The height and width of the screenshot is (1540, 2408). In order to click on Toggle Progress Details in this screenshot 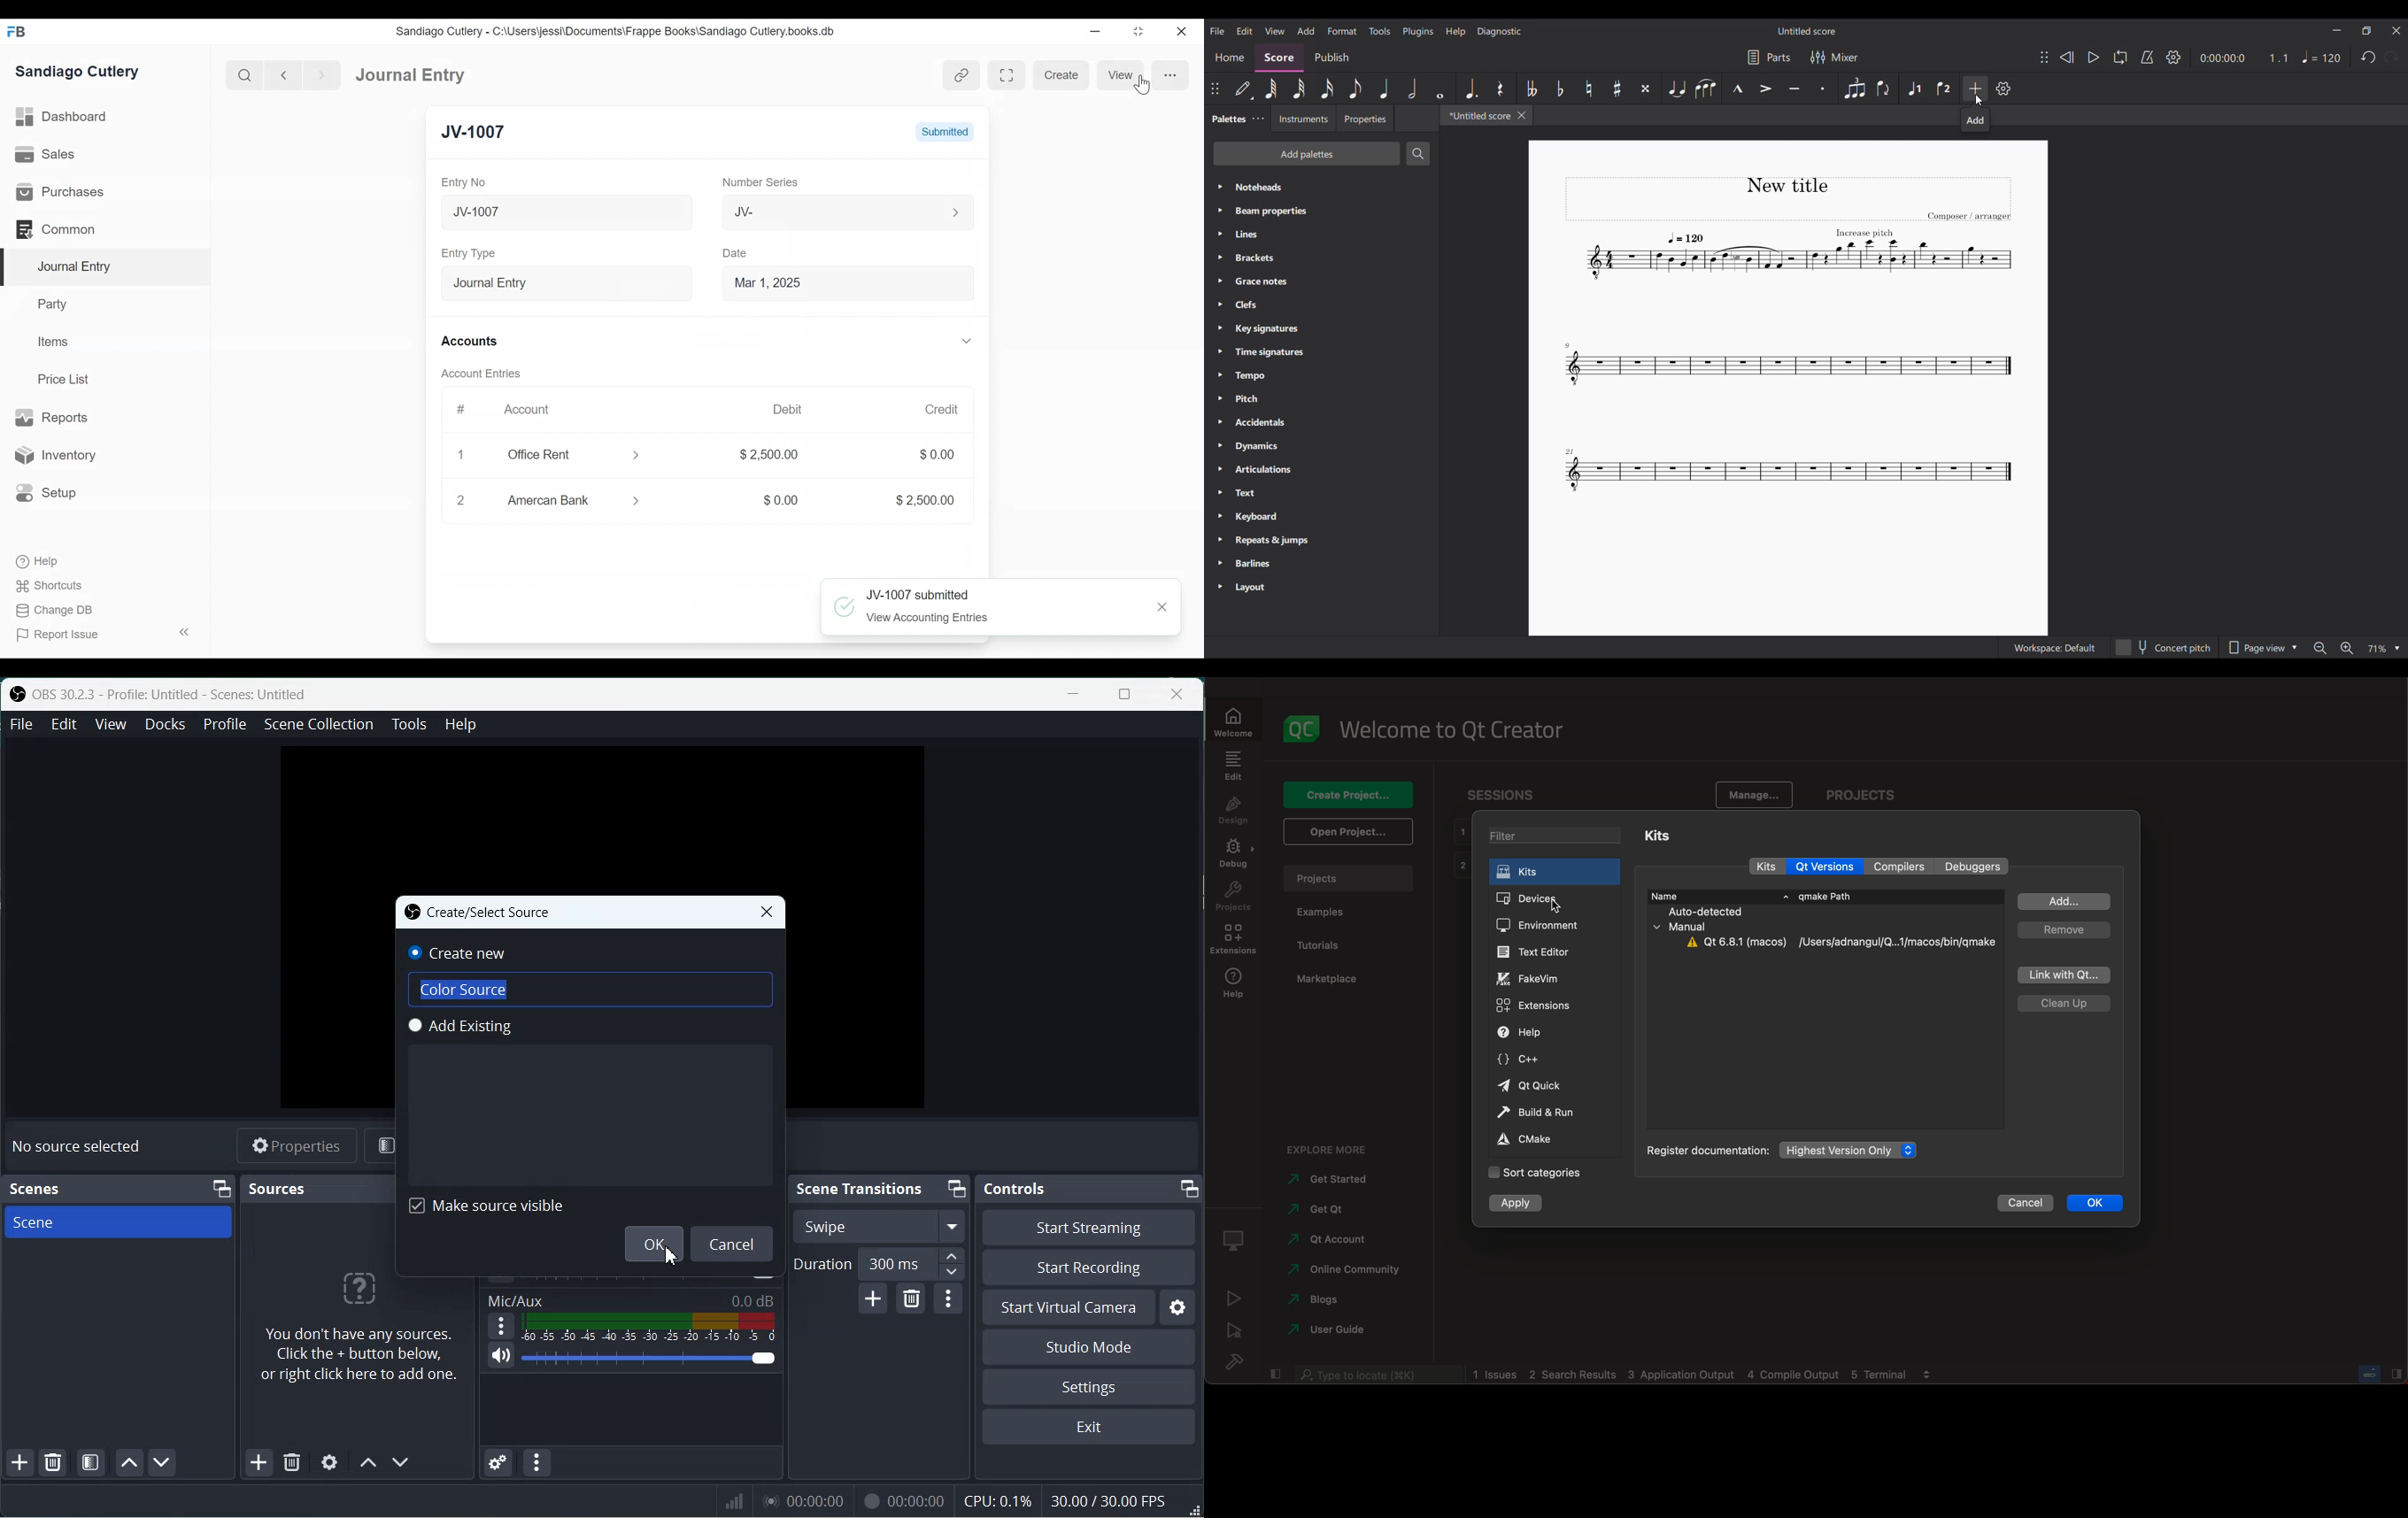, I will do `click(2368, 1374)`.